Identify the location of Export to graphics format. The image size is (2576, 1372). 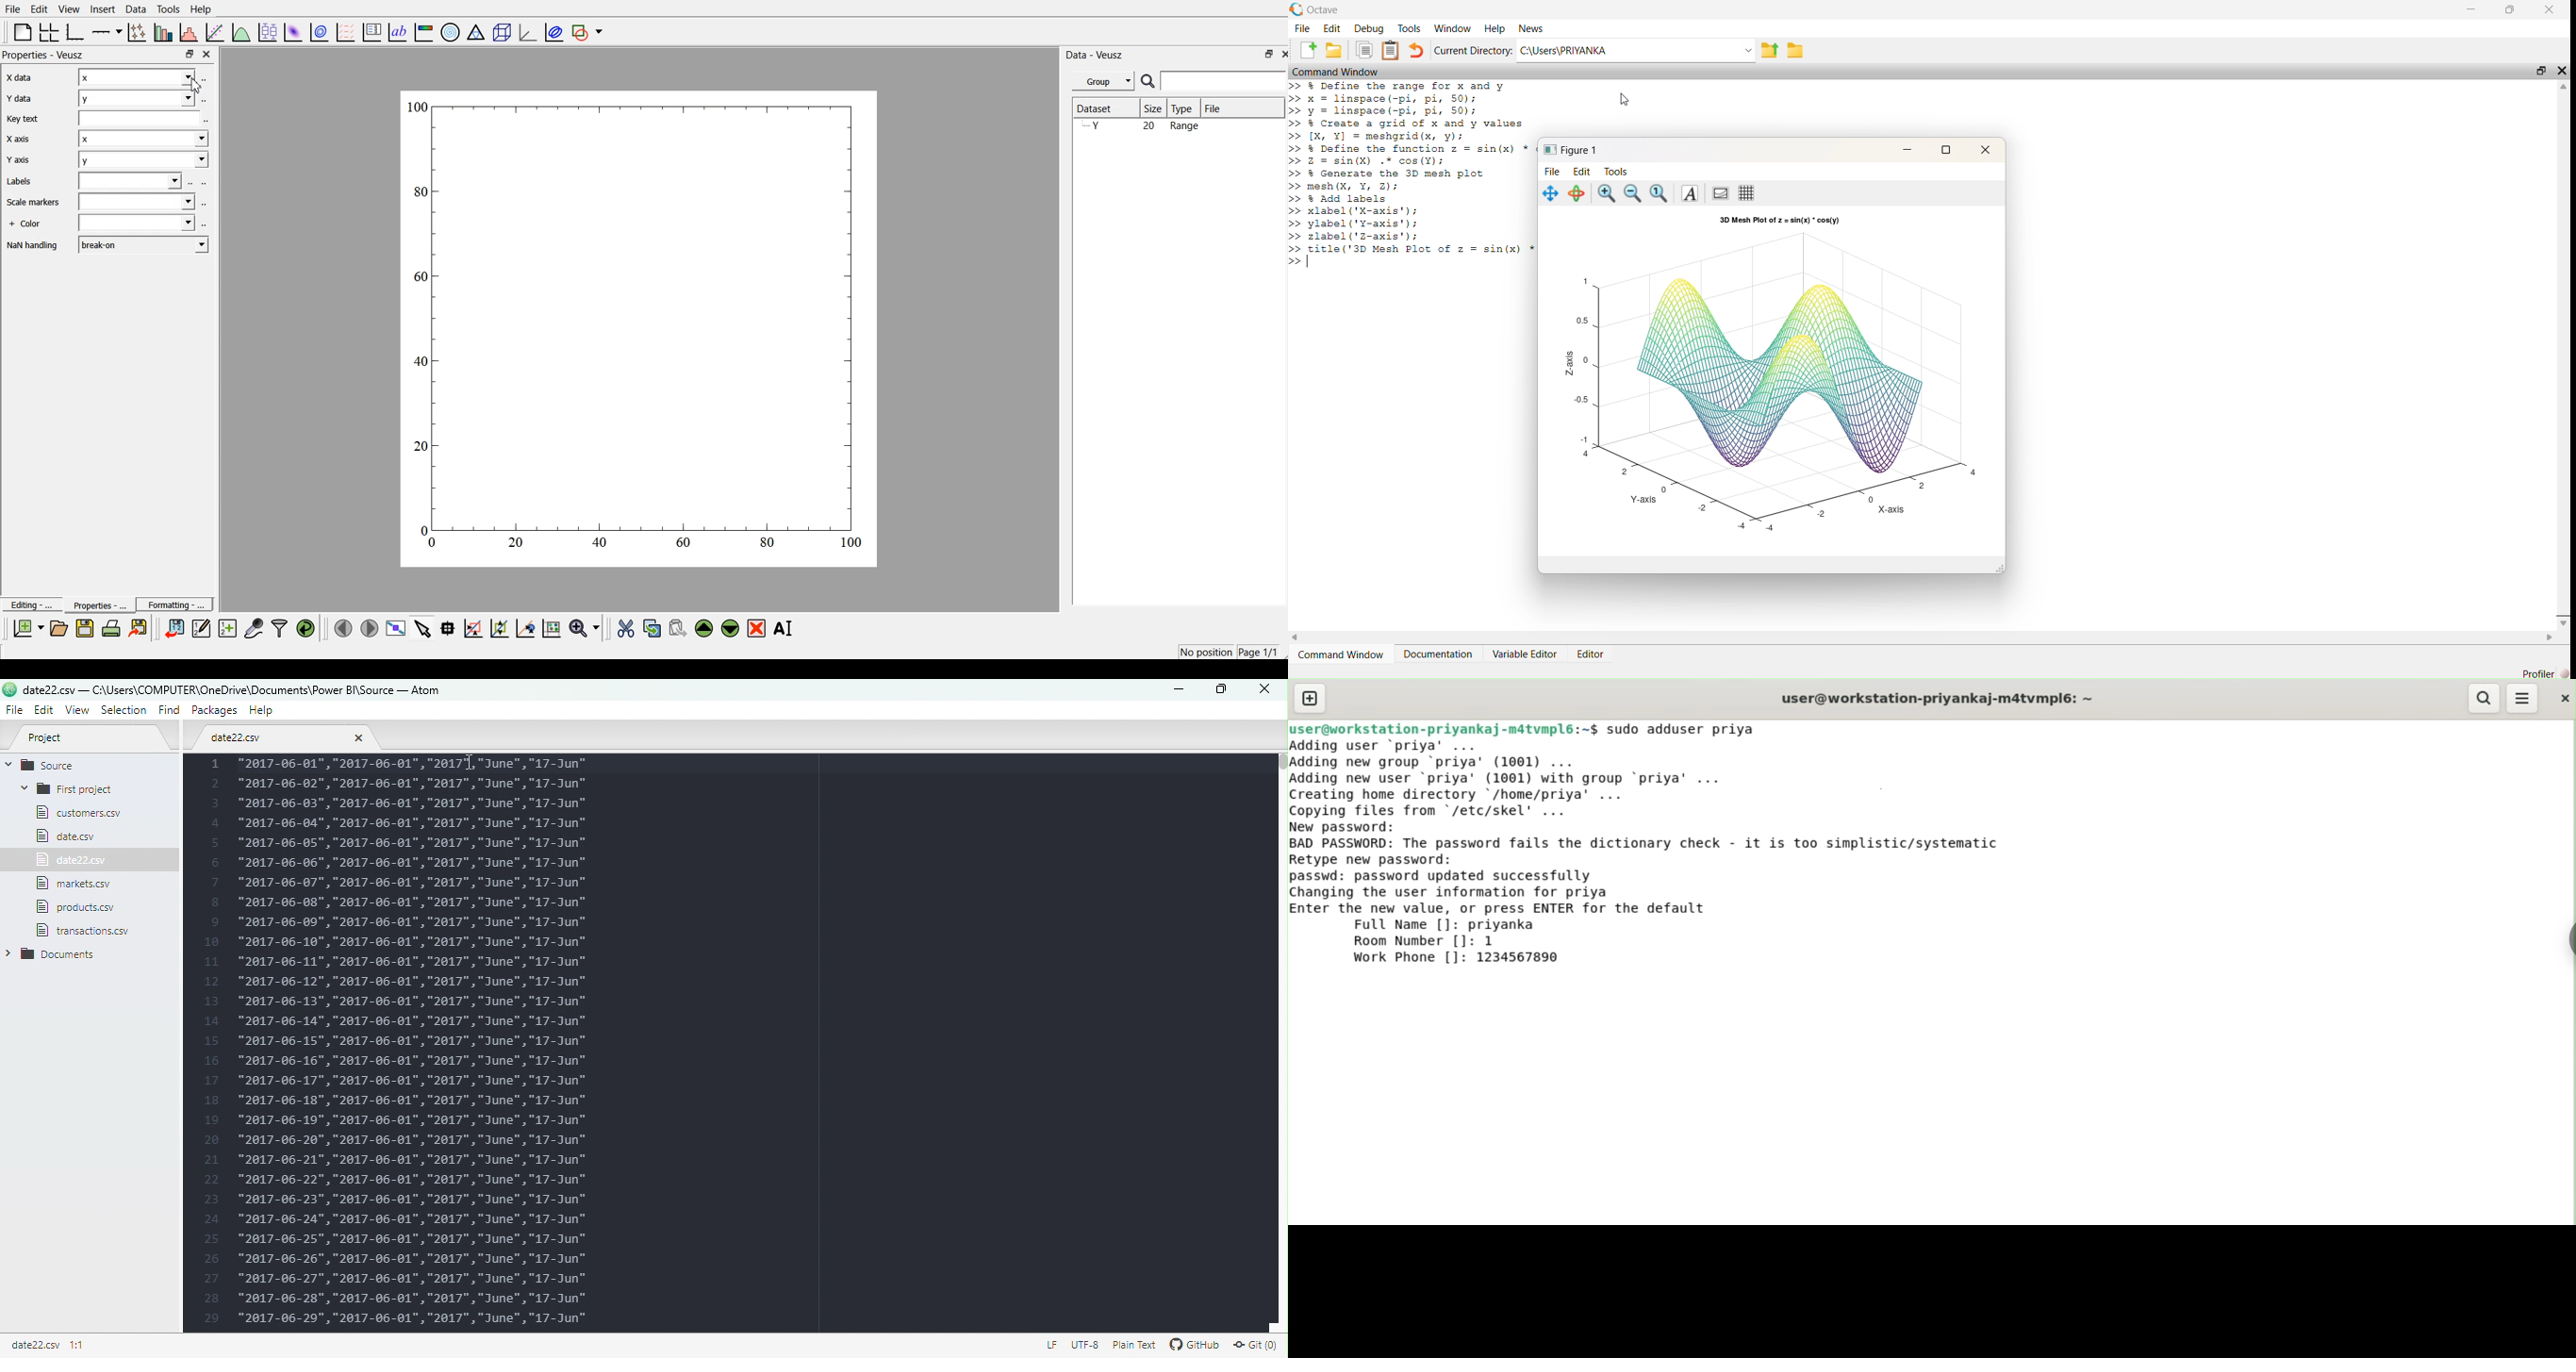
(141, 629).